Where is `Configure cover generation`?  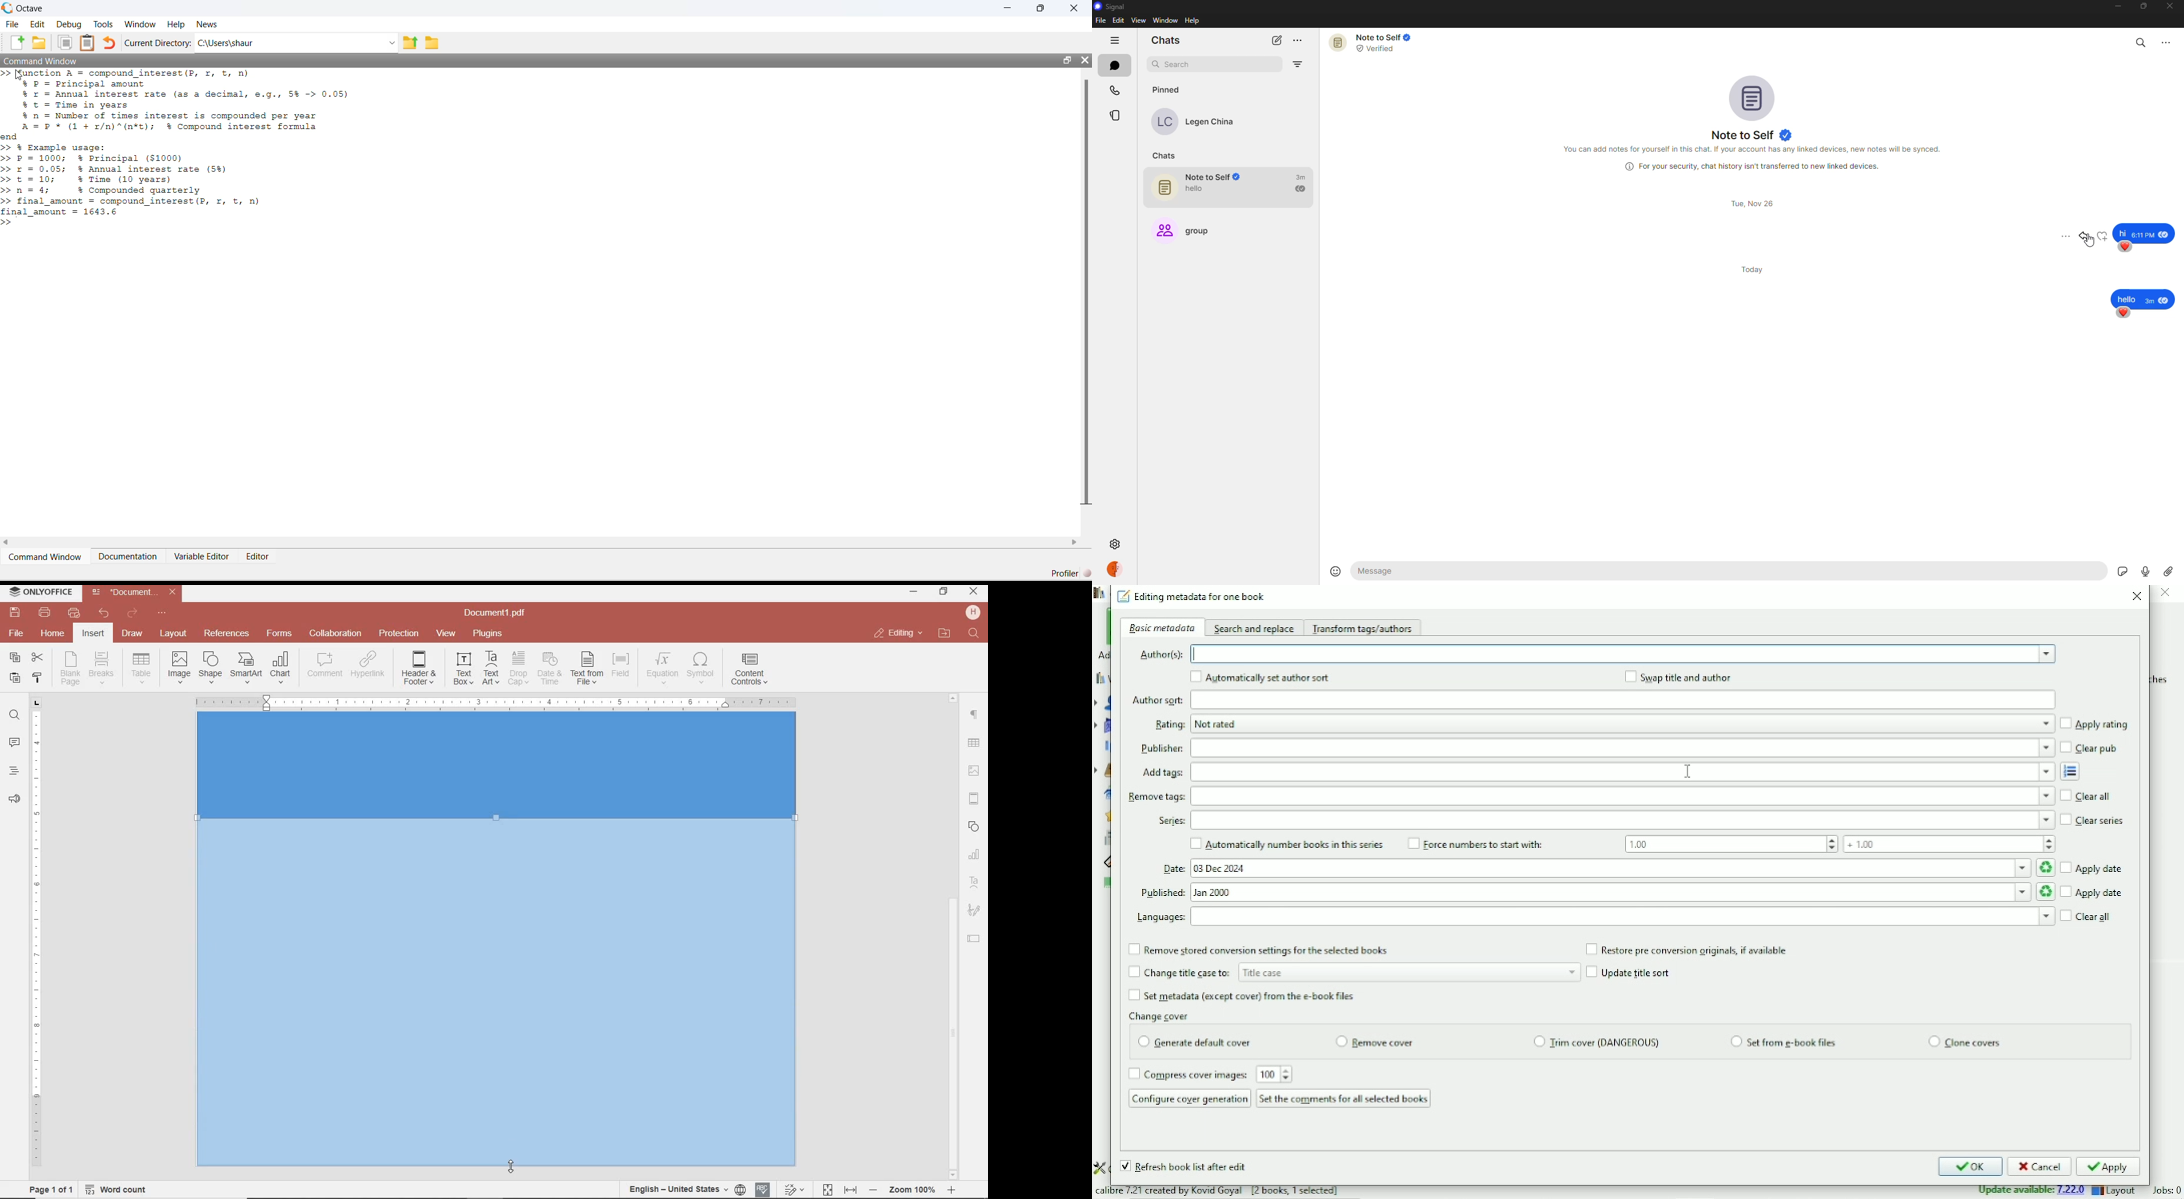 Configure cover generation is located at coordinates (1189, 1098).